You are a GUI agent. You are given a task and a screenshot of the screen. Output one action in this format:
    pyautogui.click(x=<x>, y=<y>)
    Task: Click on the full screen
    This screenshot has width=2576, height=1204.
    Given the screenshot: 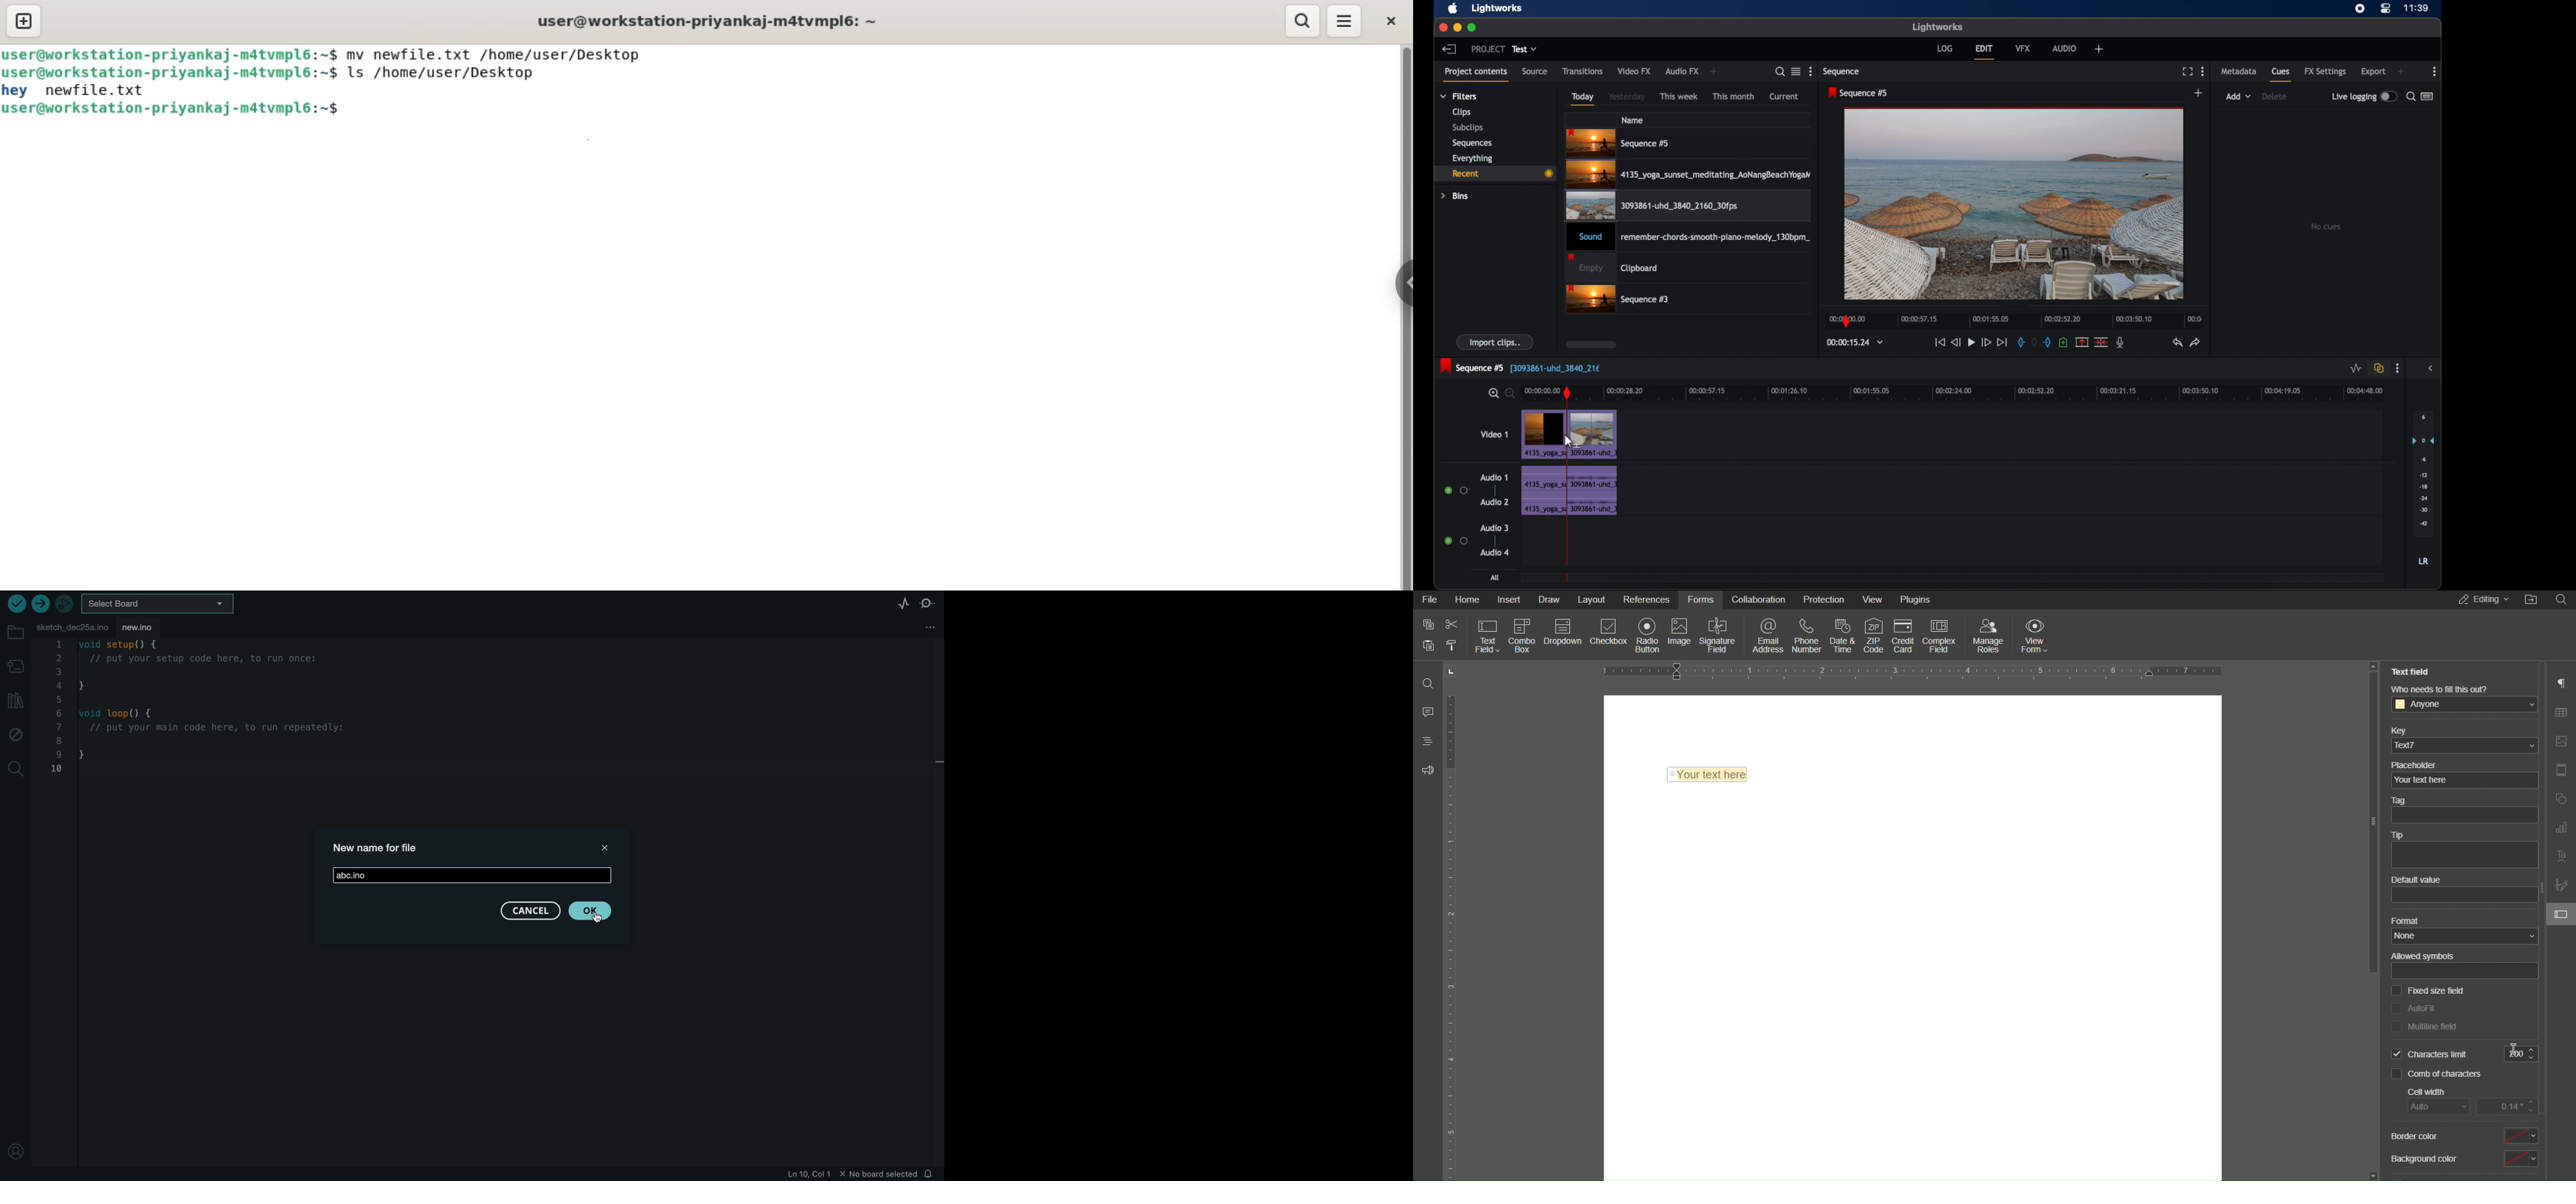 What is the action you would take?
    pyautogui.click(x=2188, y=72)
    